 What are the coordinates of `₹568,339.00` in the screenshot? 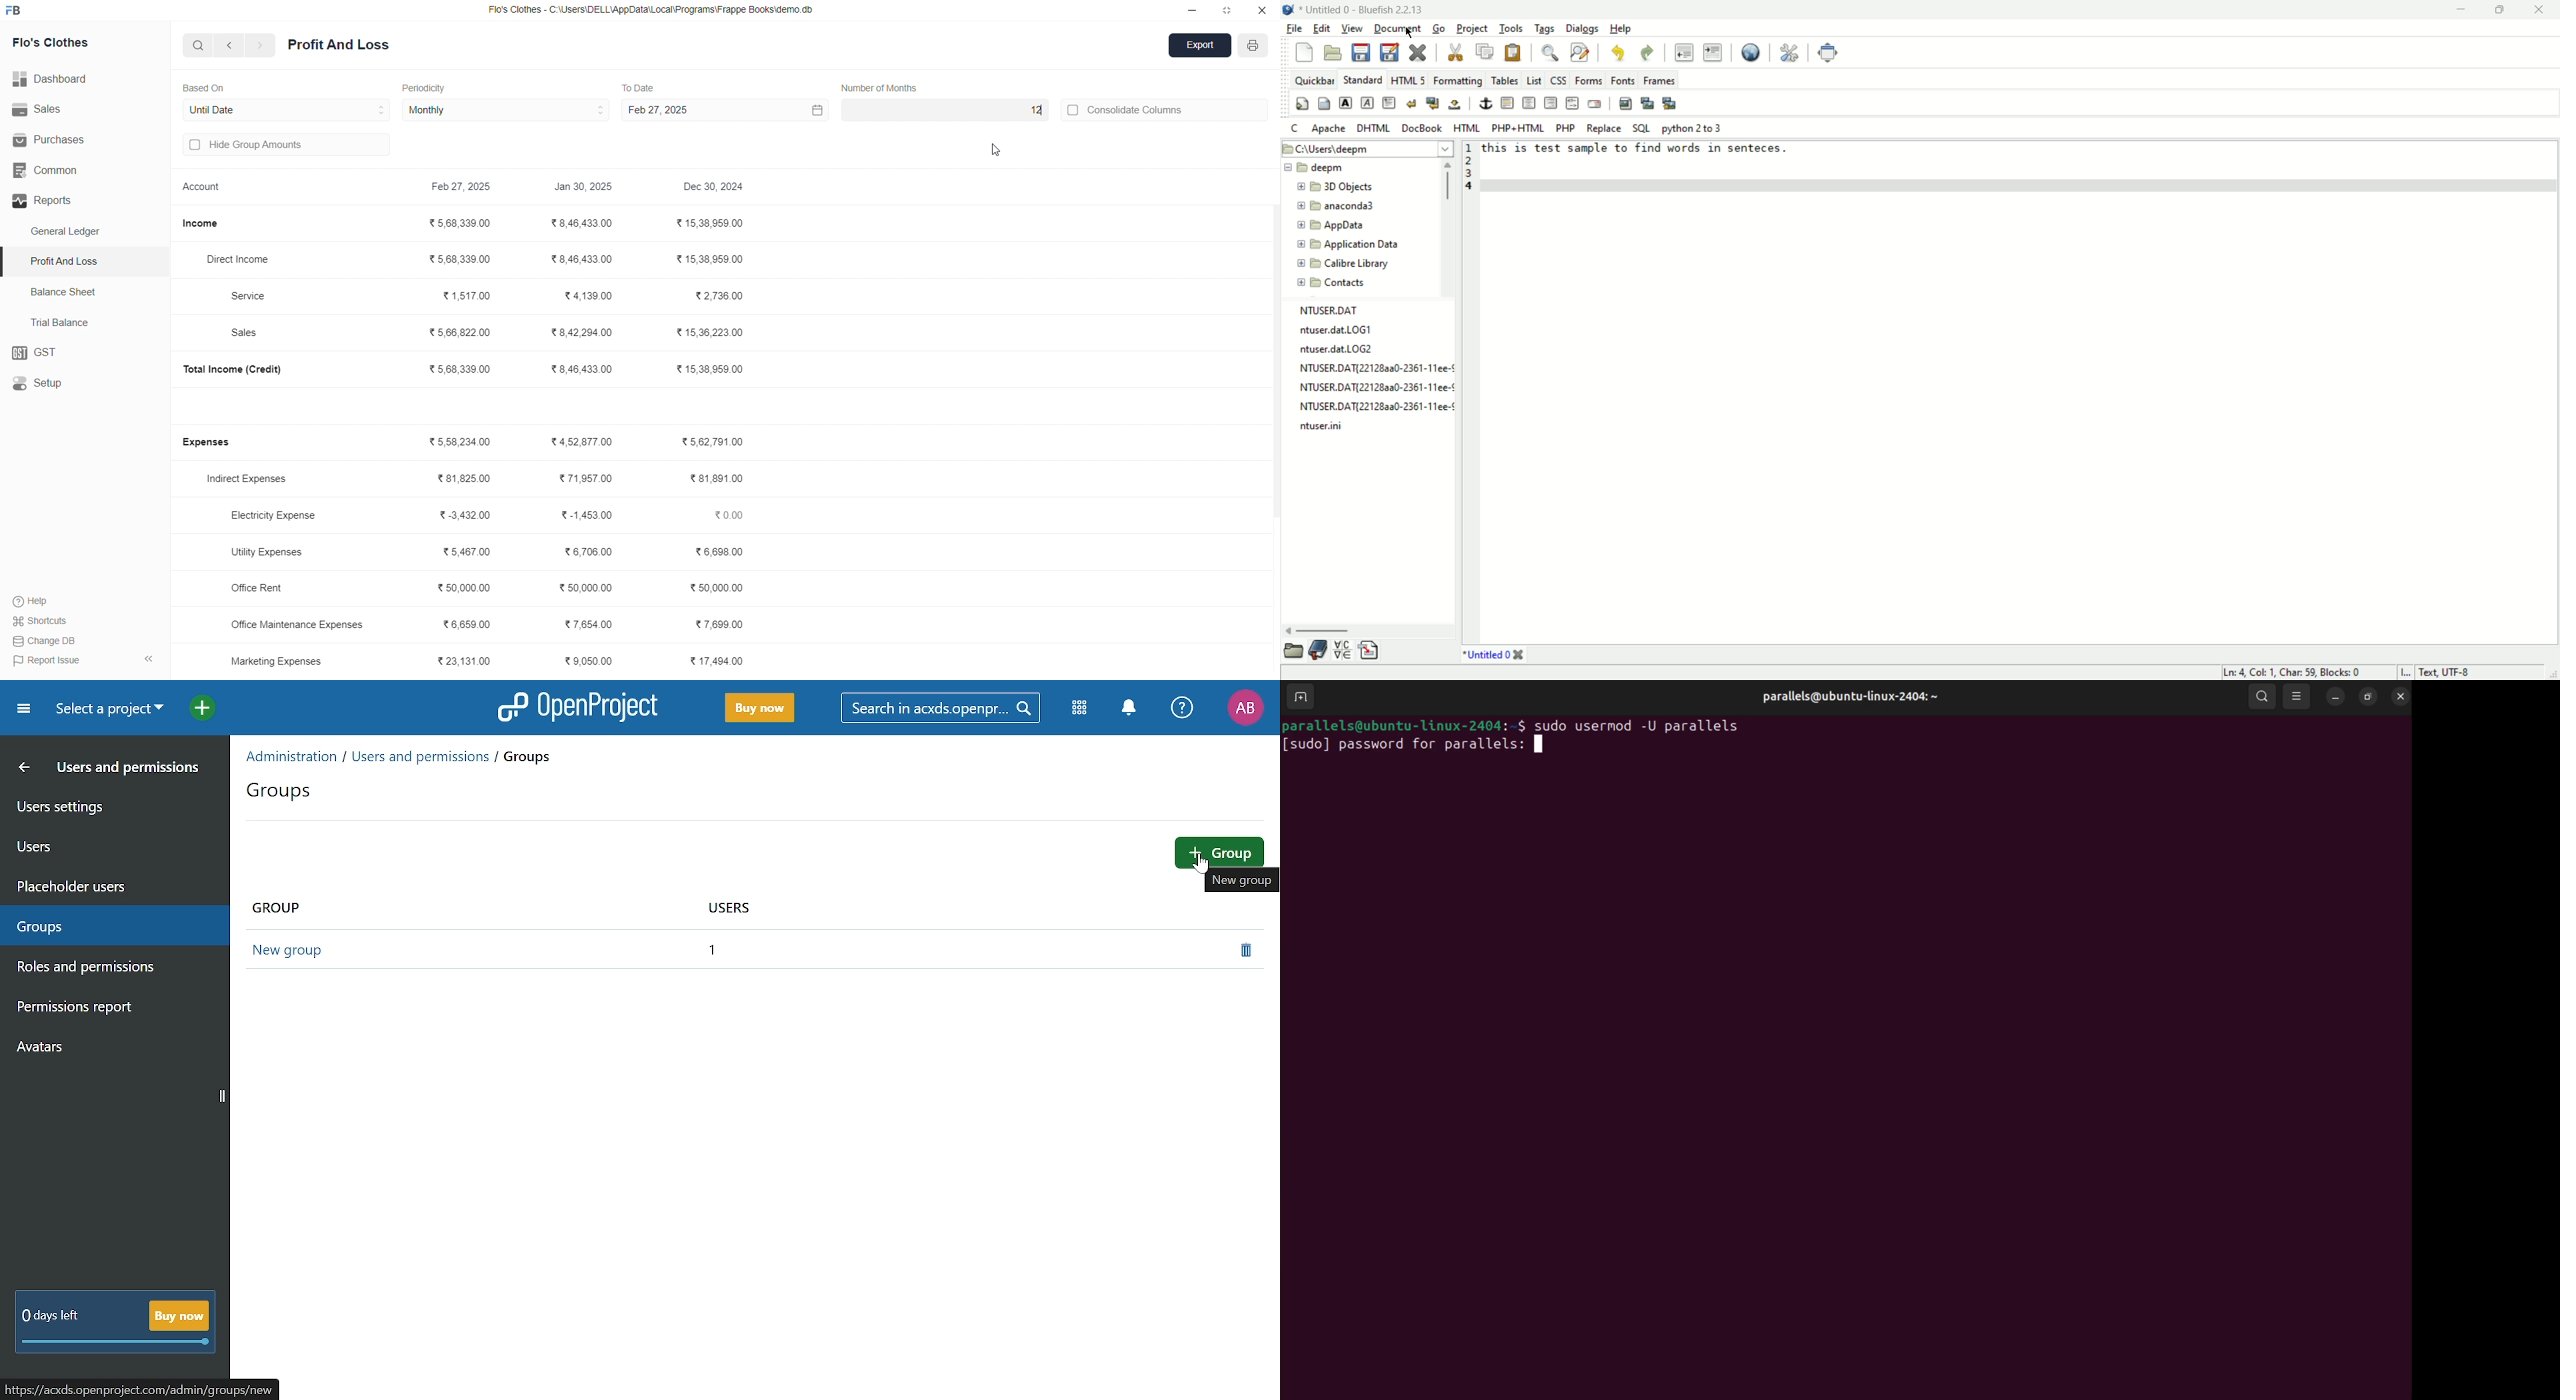 It's located at (463, 224).